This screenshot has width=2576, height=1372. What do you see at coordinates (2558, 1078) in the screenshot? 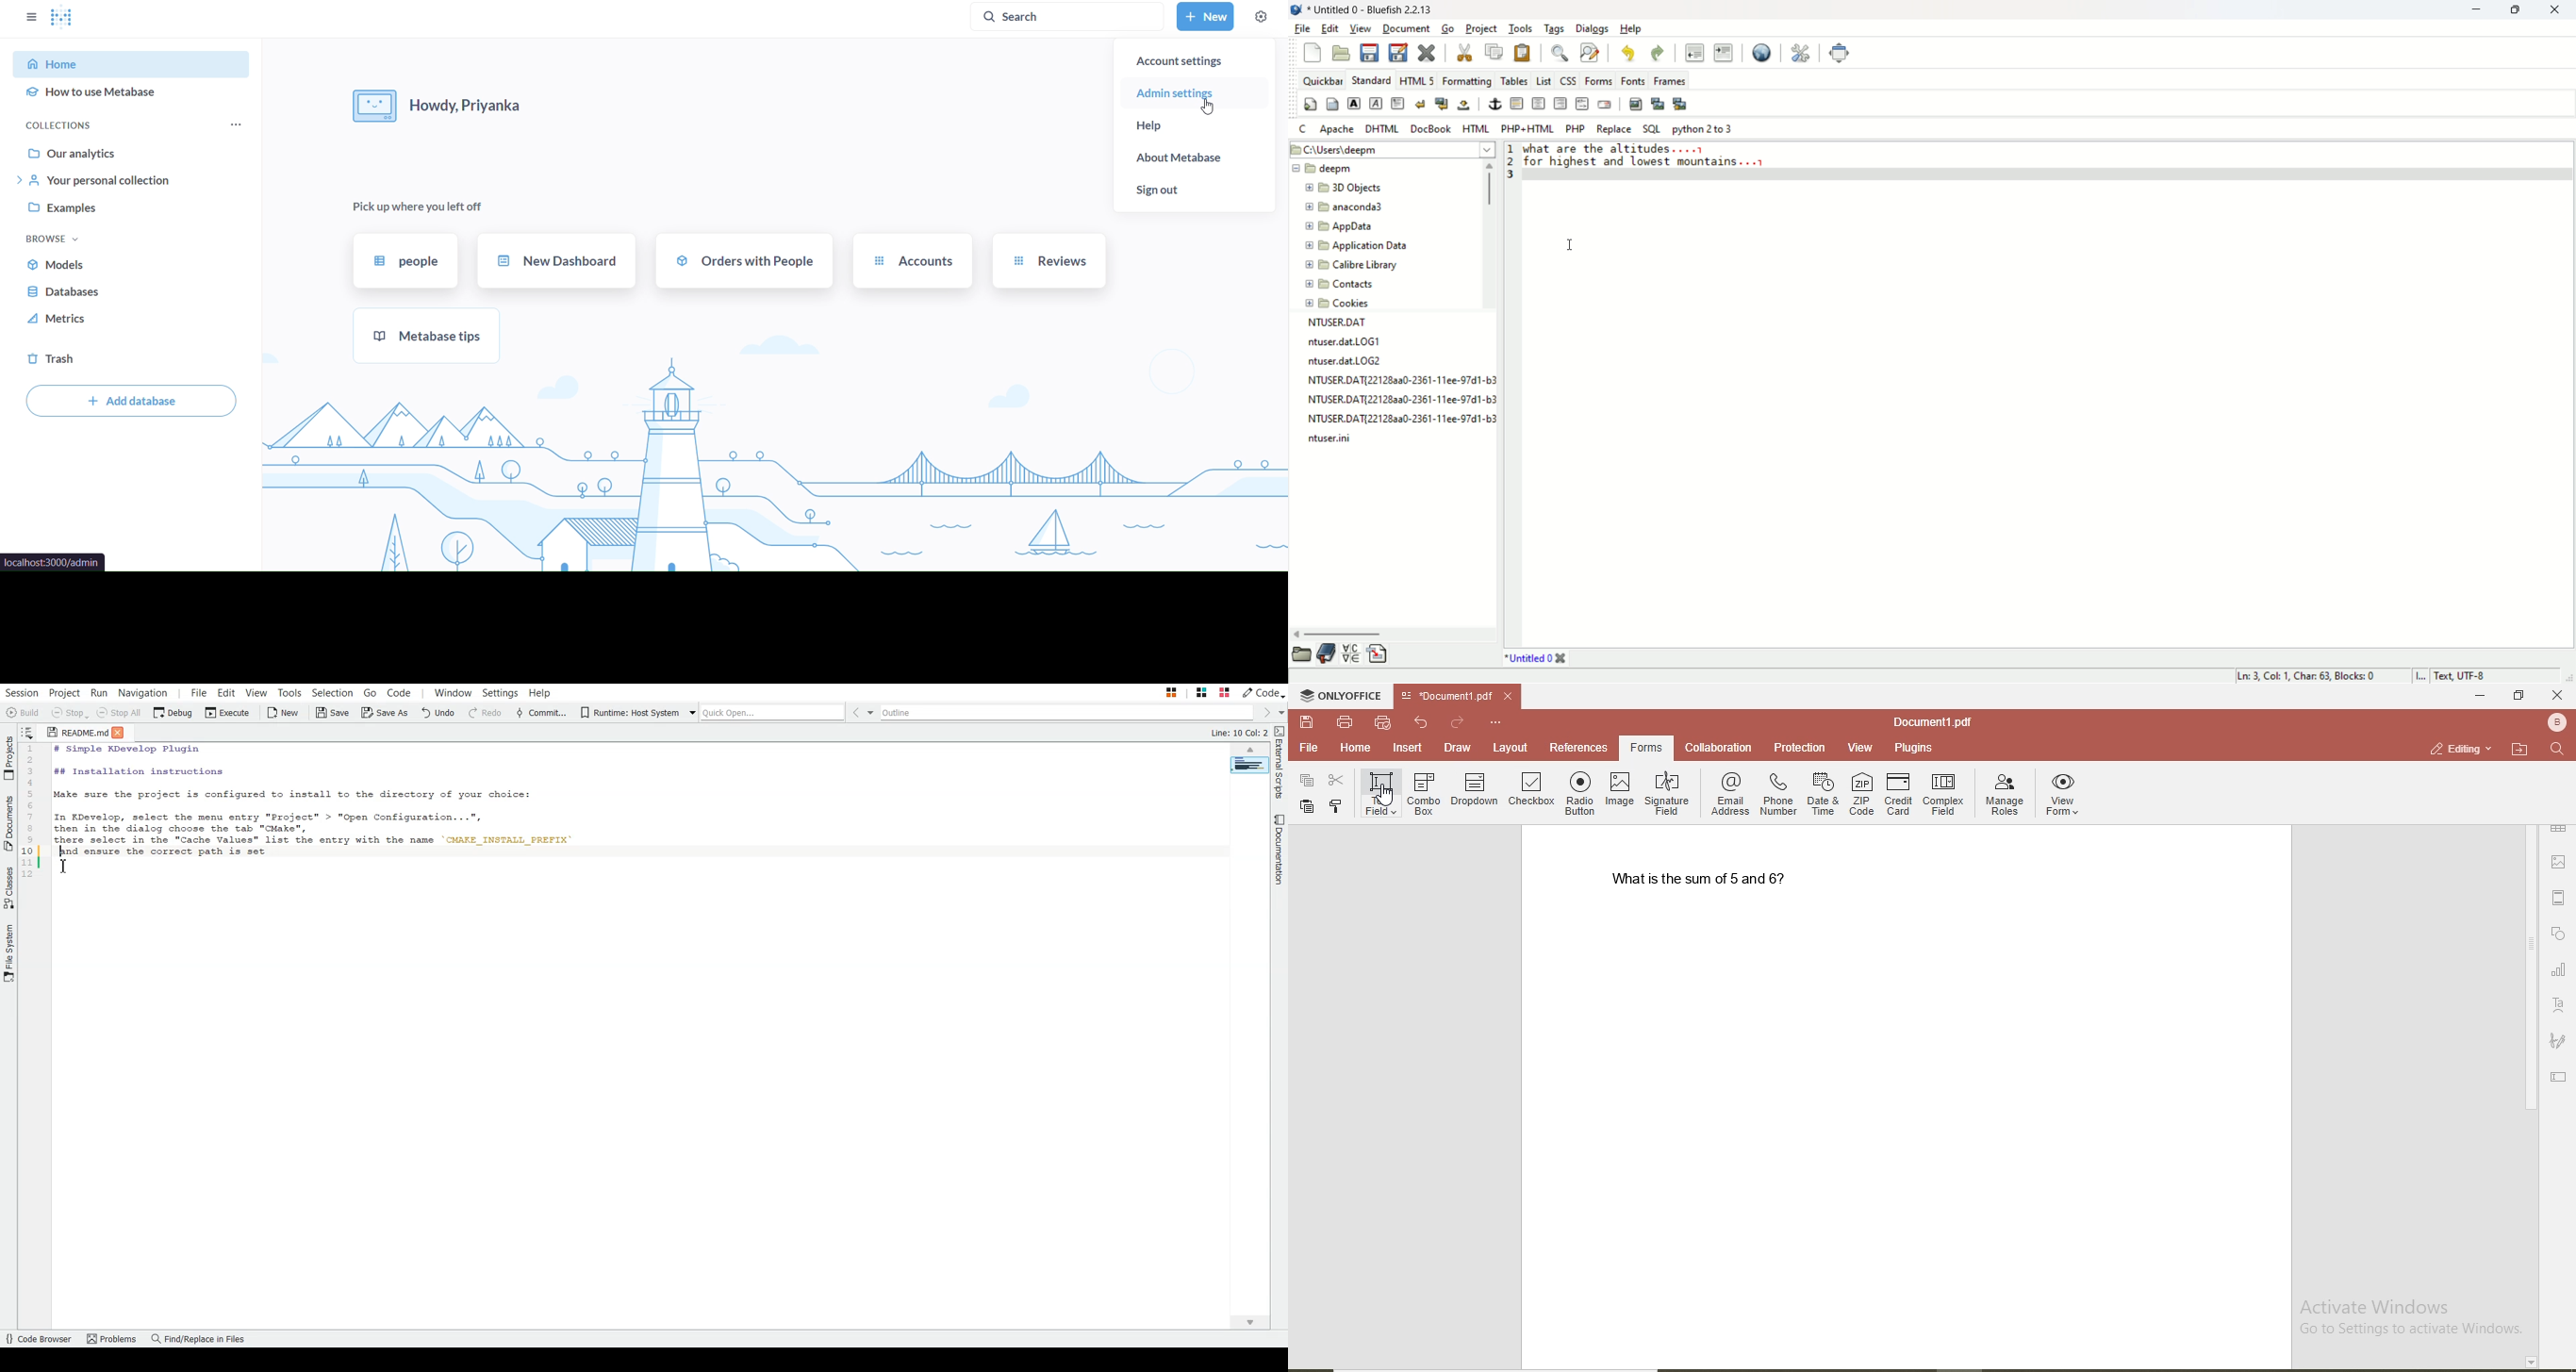
I see `edit text` at bounding box center [2558, 1078].